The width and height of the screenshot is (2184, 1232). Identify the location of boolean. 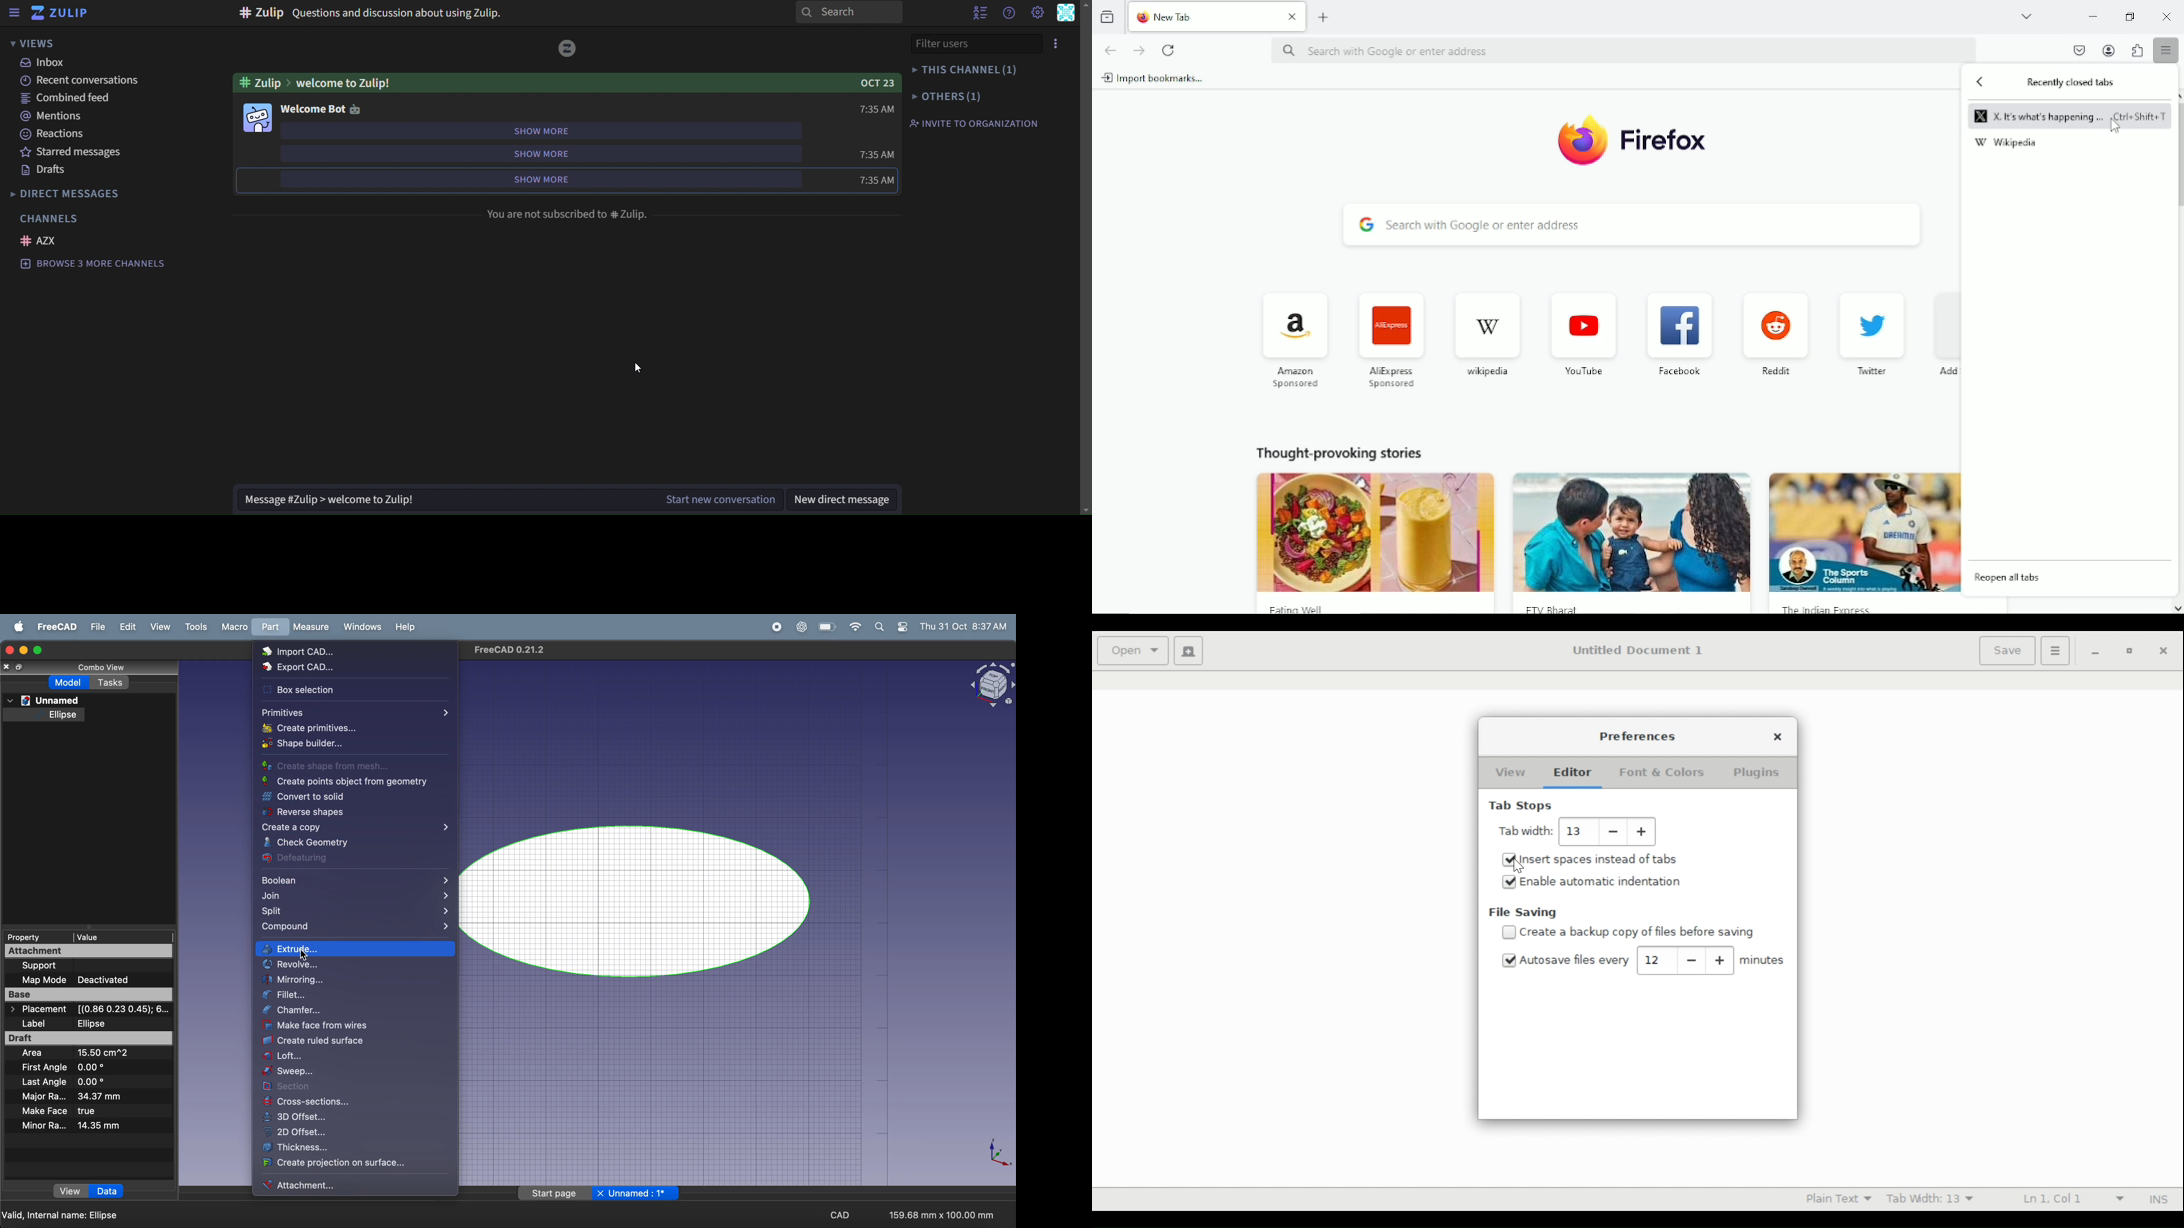
(357, 881).